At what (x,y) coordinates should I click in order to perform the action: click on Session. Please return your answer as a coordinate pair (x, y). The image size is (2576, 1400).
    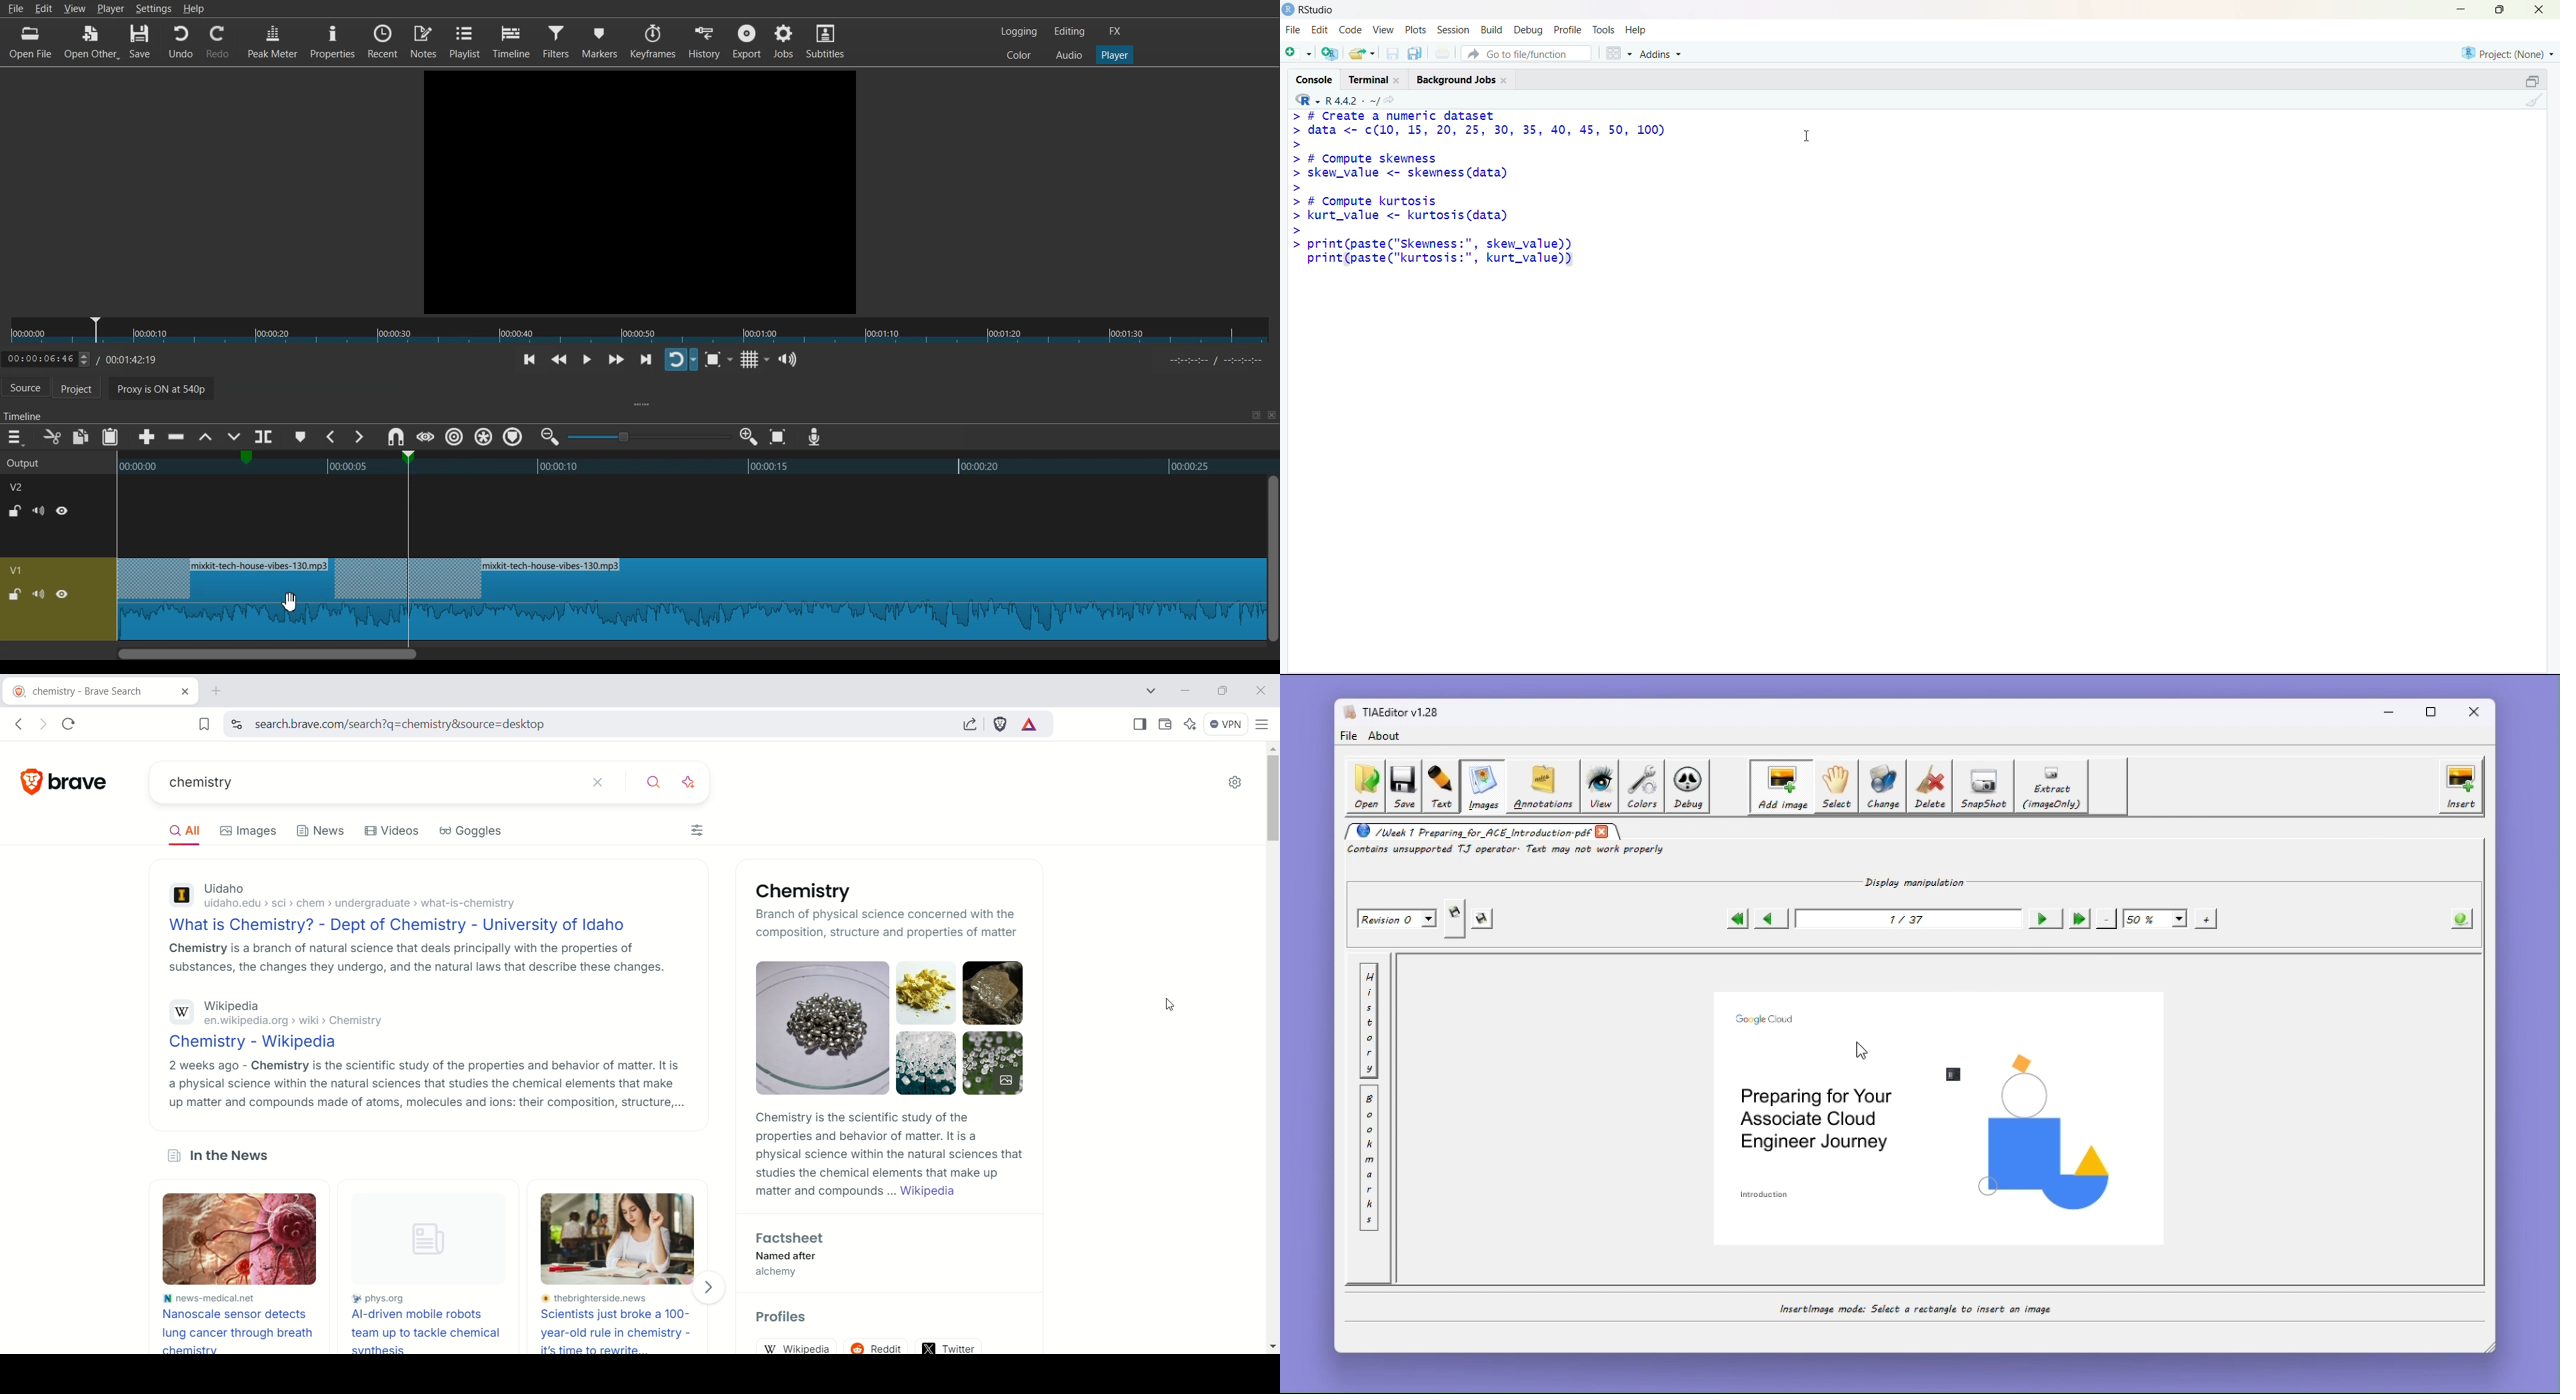
    Looking at the image, I should click on (1454, 29).